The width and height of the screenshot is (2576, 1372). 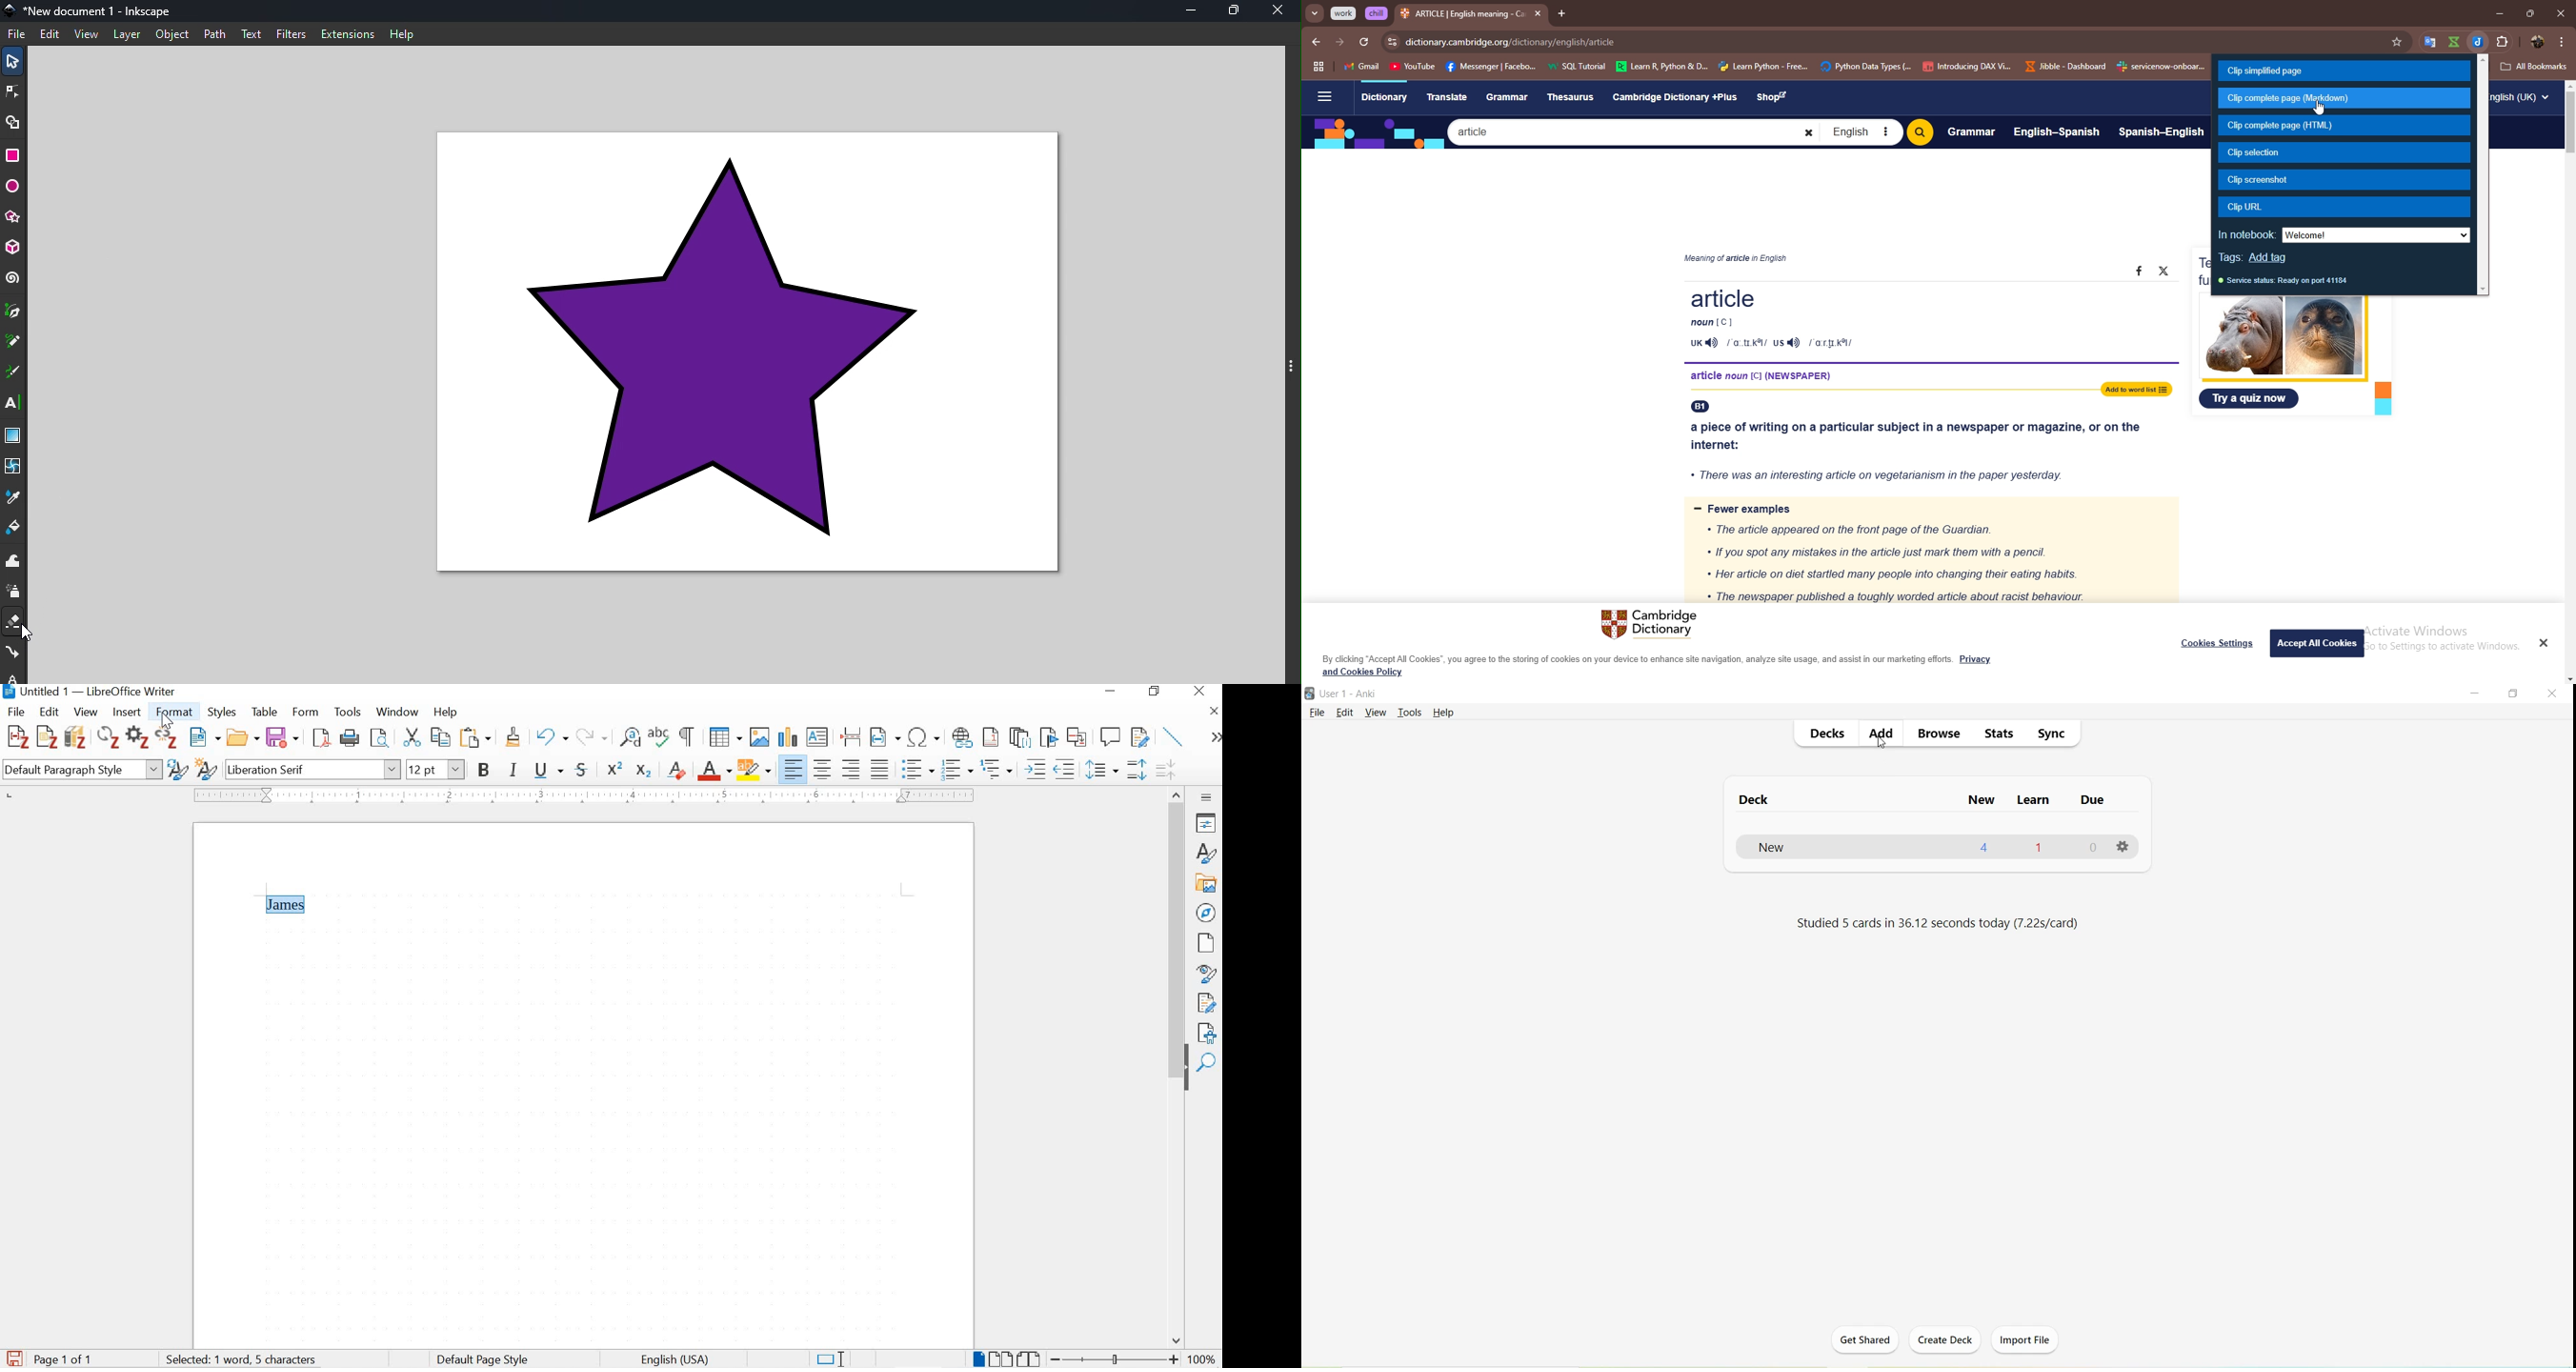 What do you see at coordinates (2344, 207) in the screenshot?
I see `clip url` at bounding box center [2344, 207].